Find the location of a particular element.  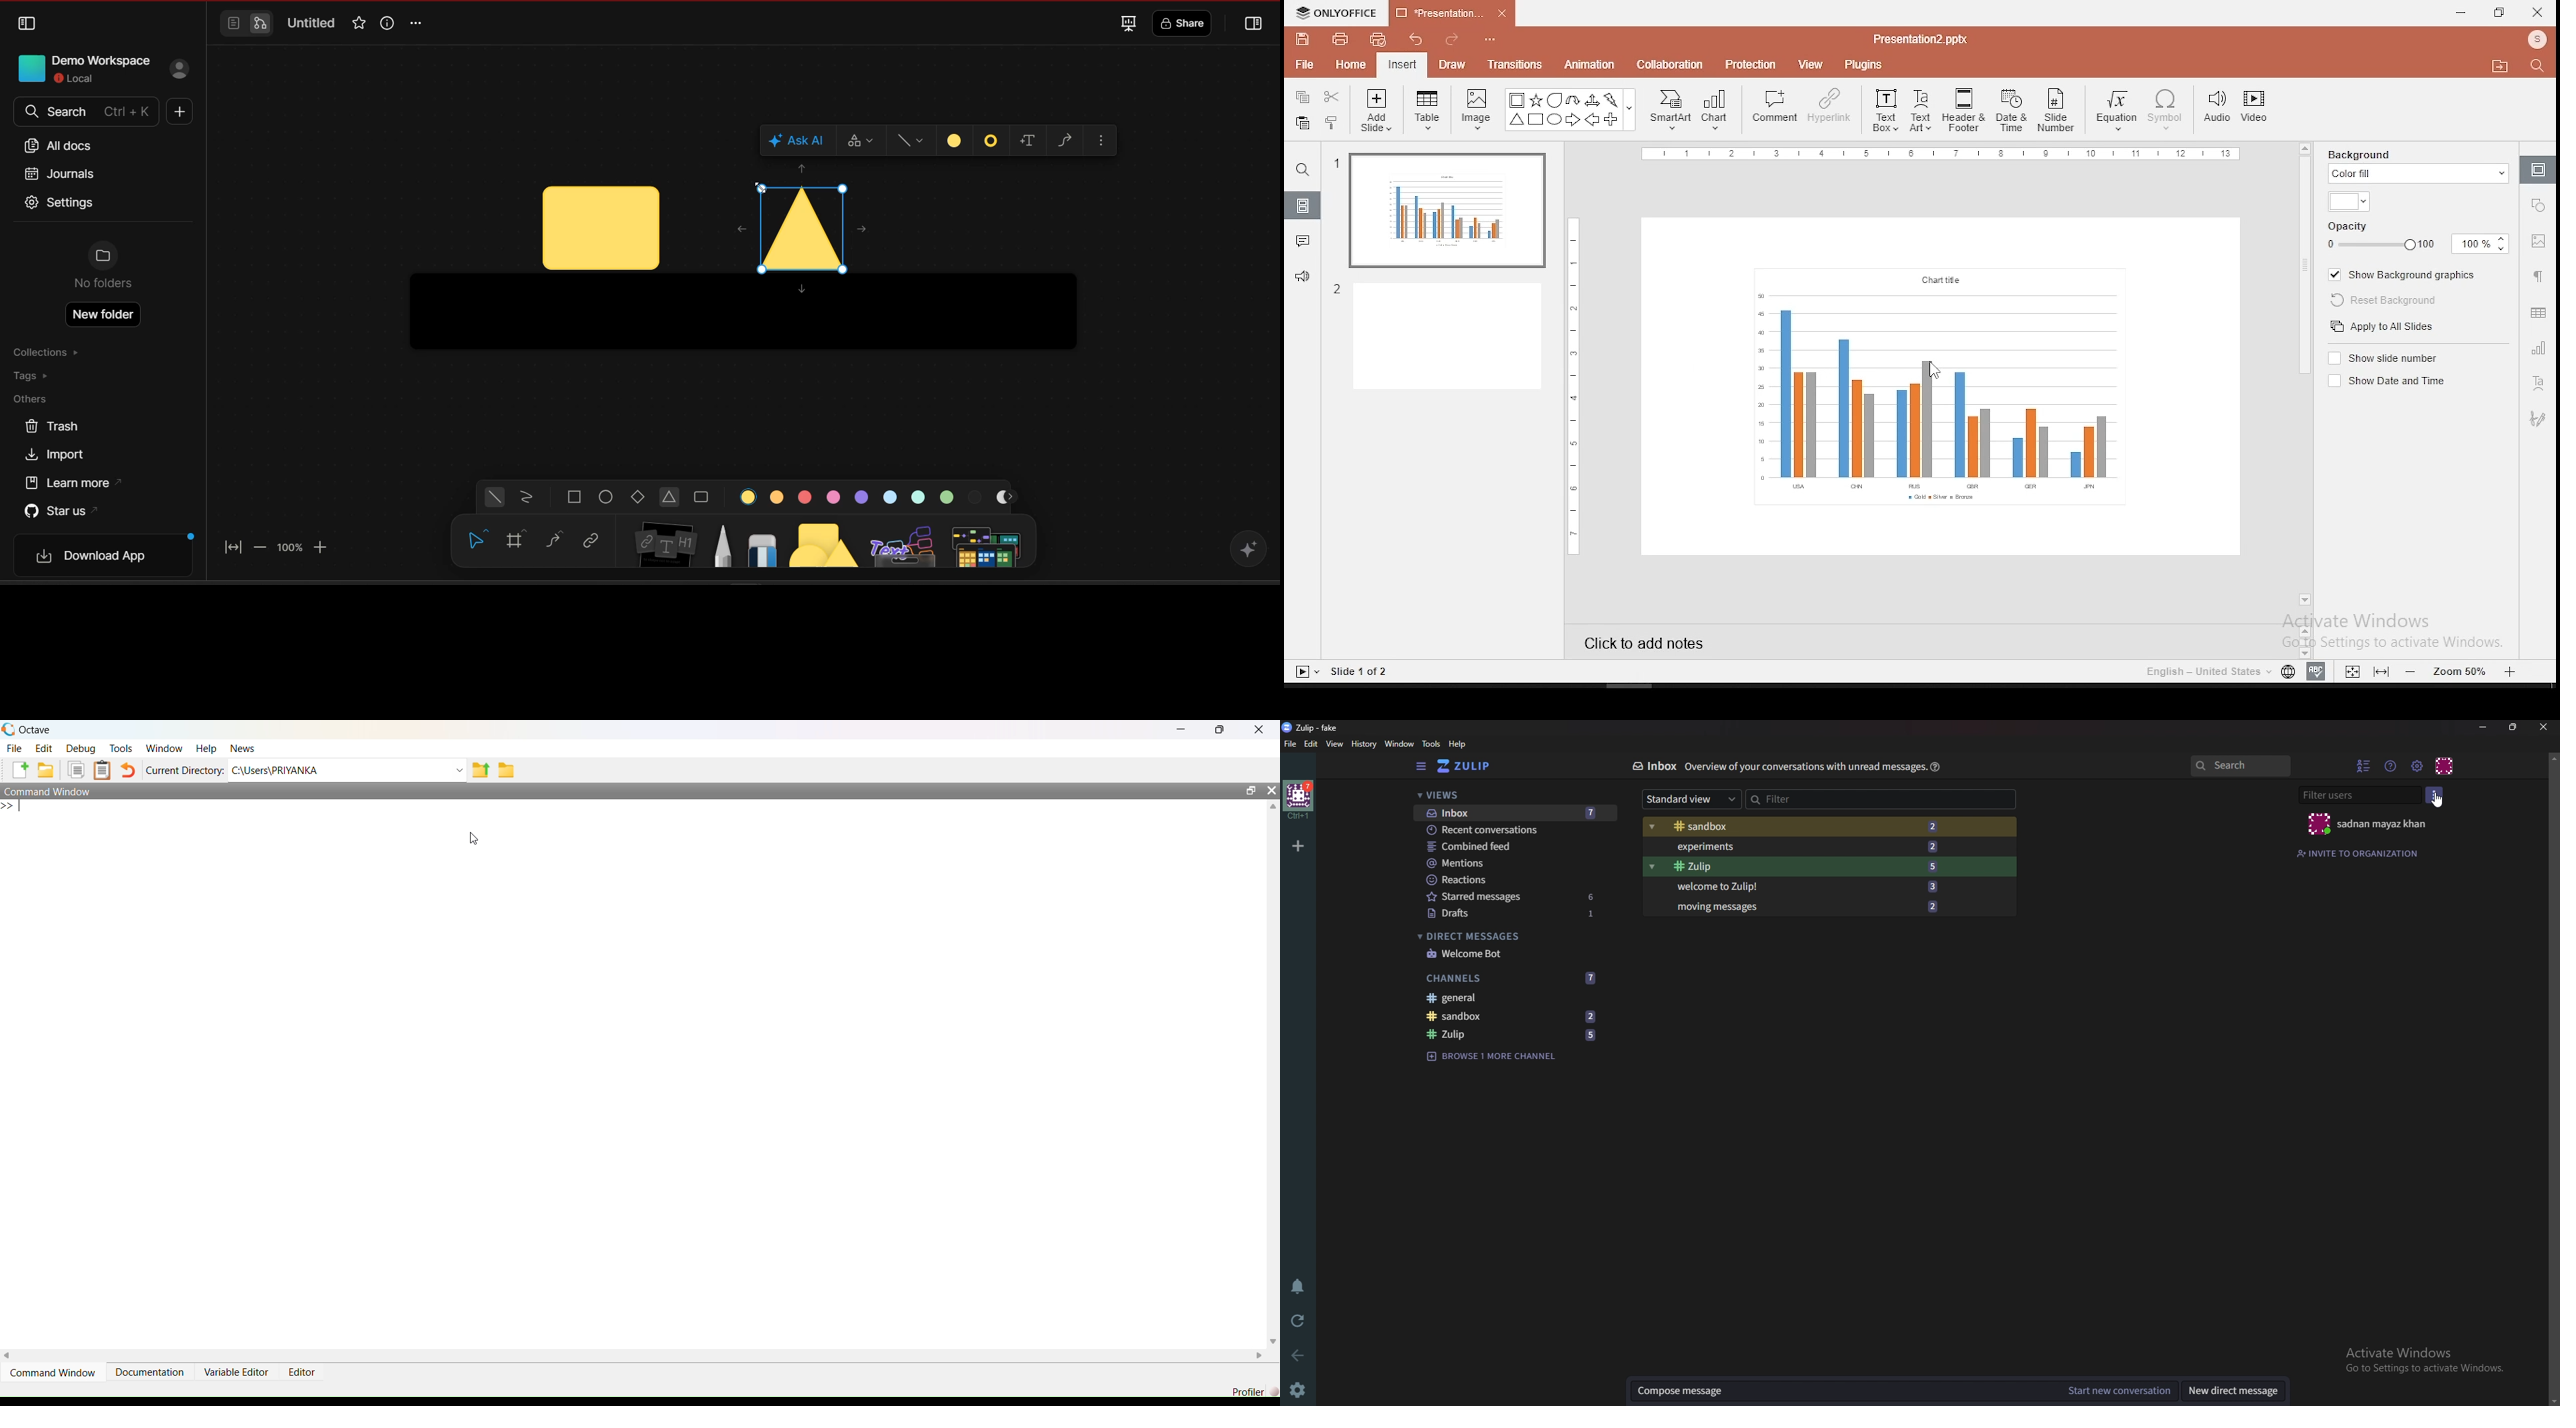

image is located at coordinates (1476, 111).